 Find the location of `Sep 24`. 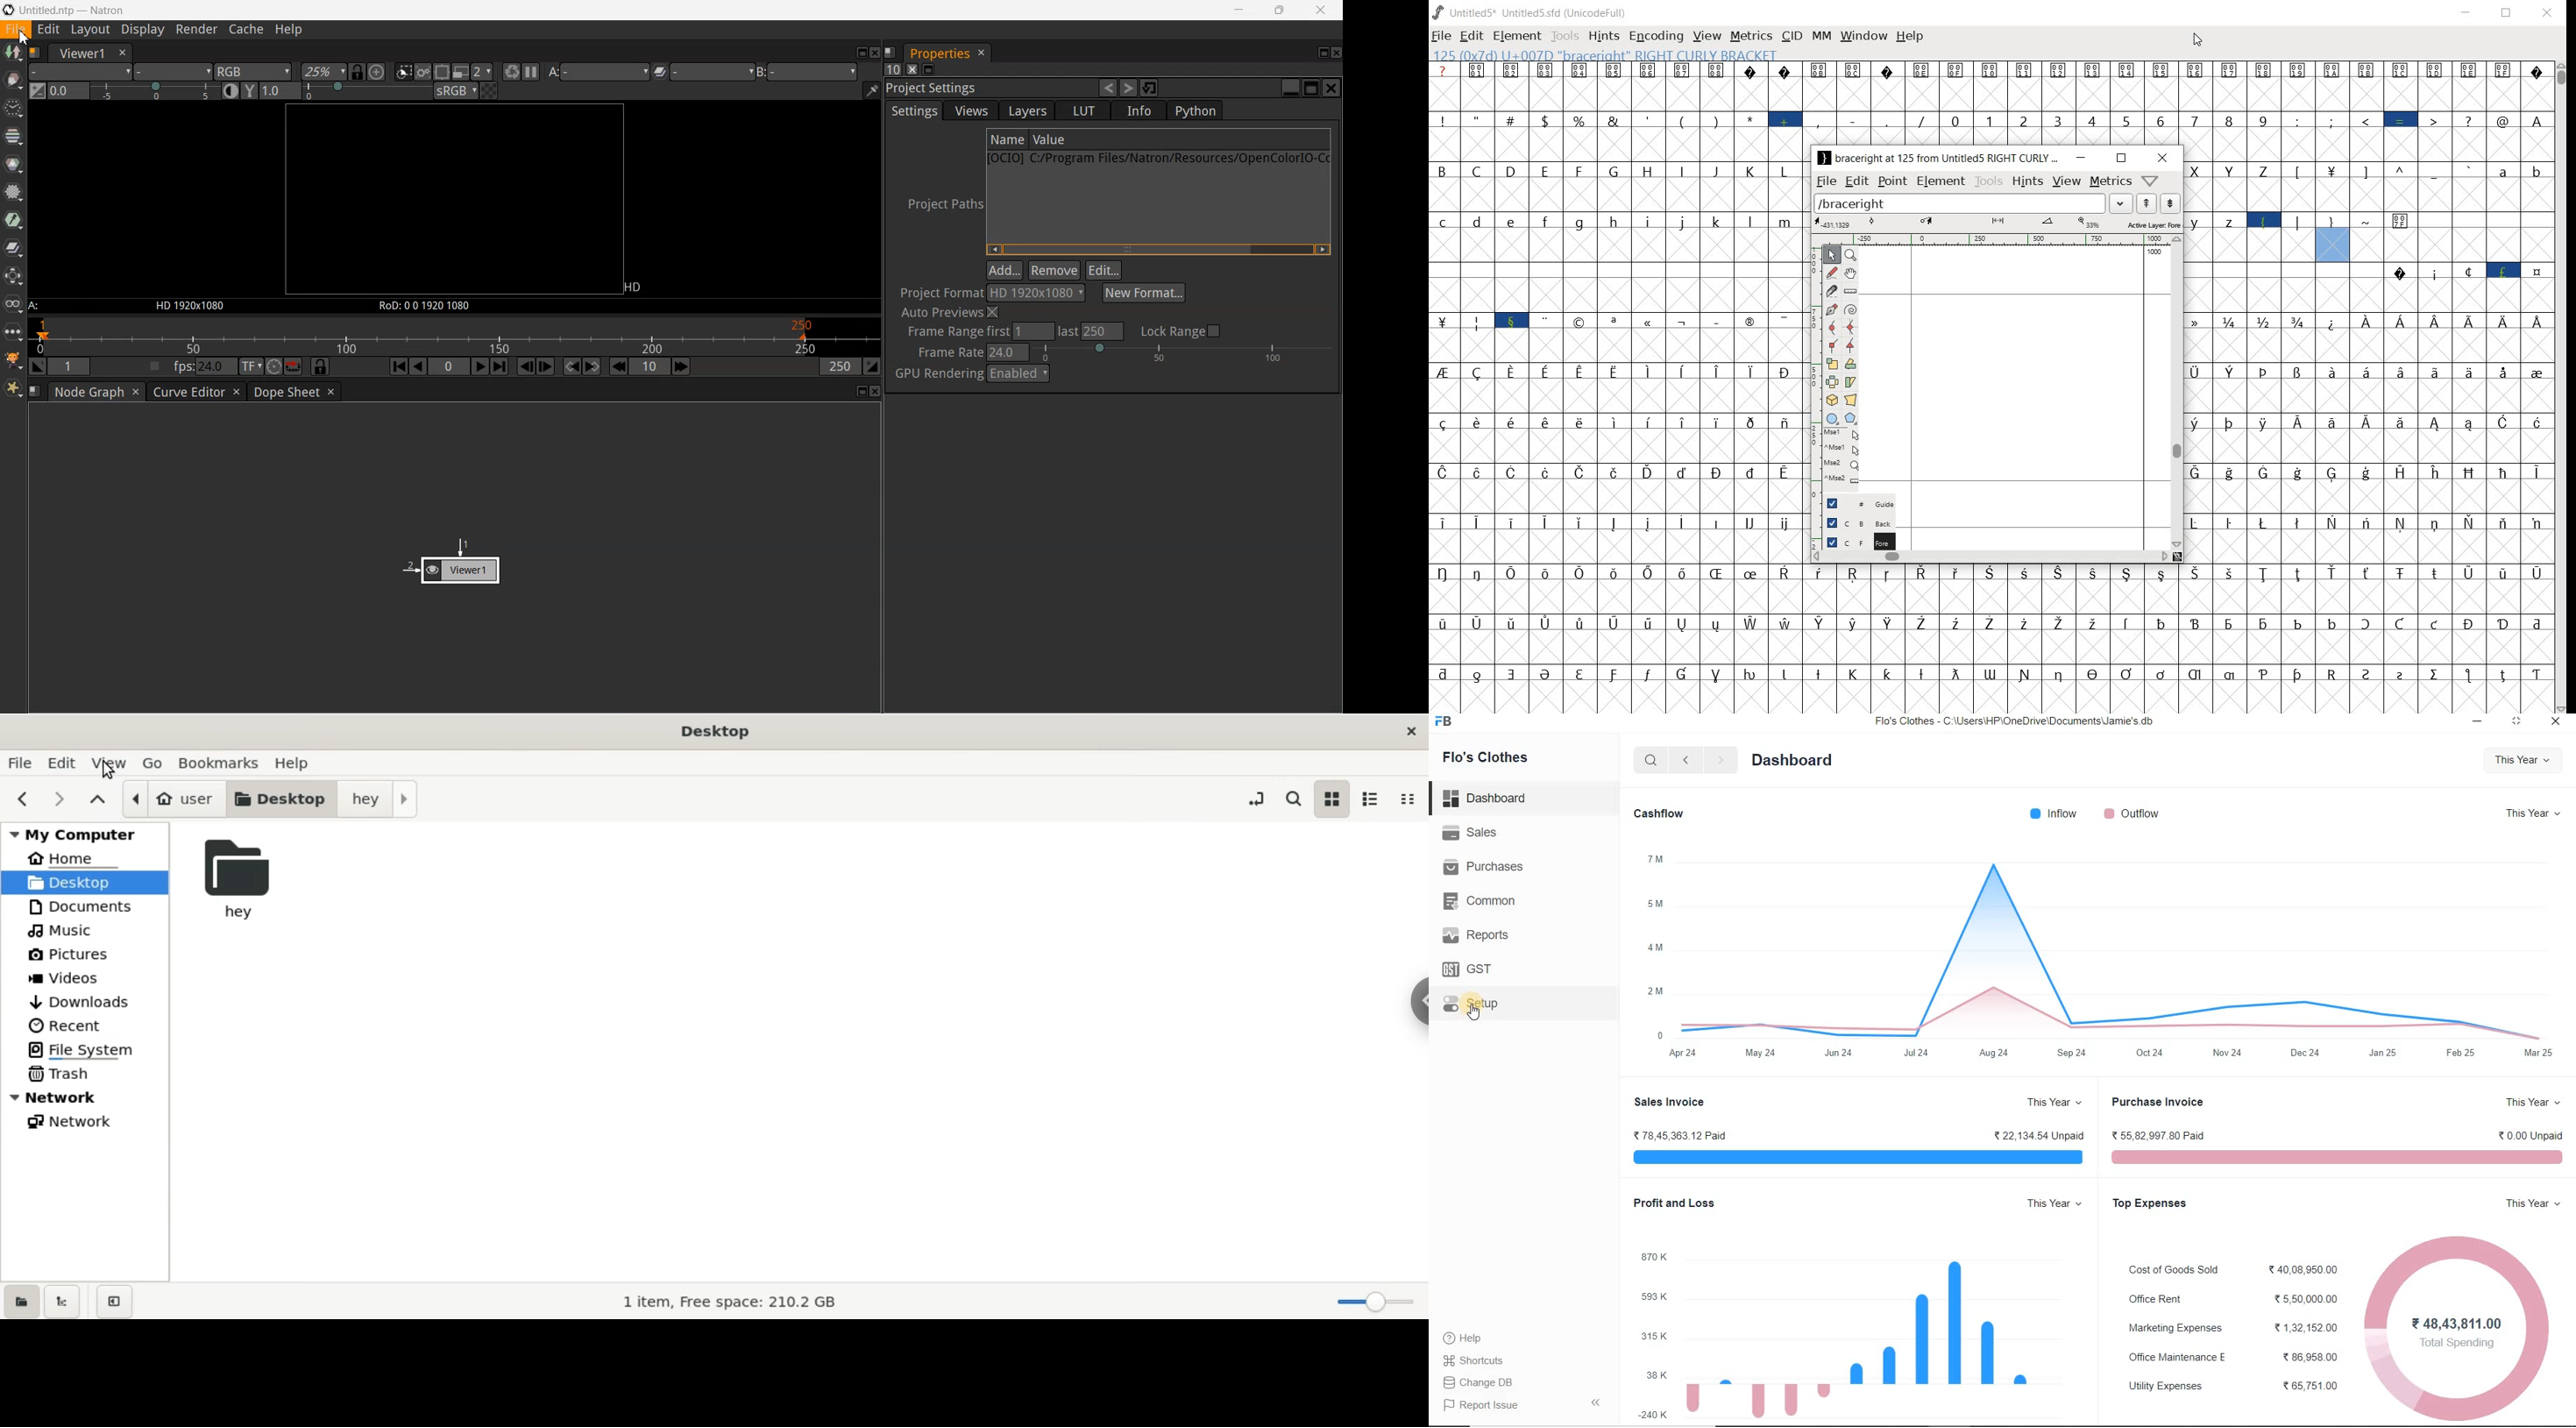

Sep 24 is located at coordinates (2075, 1053).